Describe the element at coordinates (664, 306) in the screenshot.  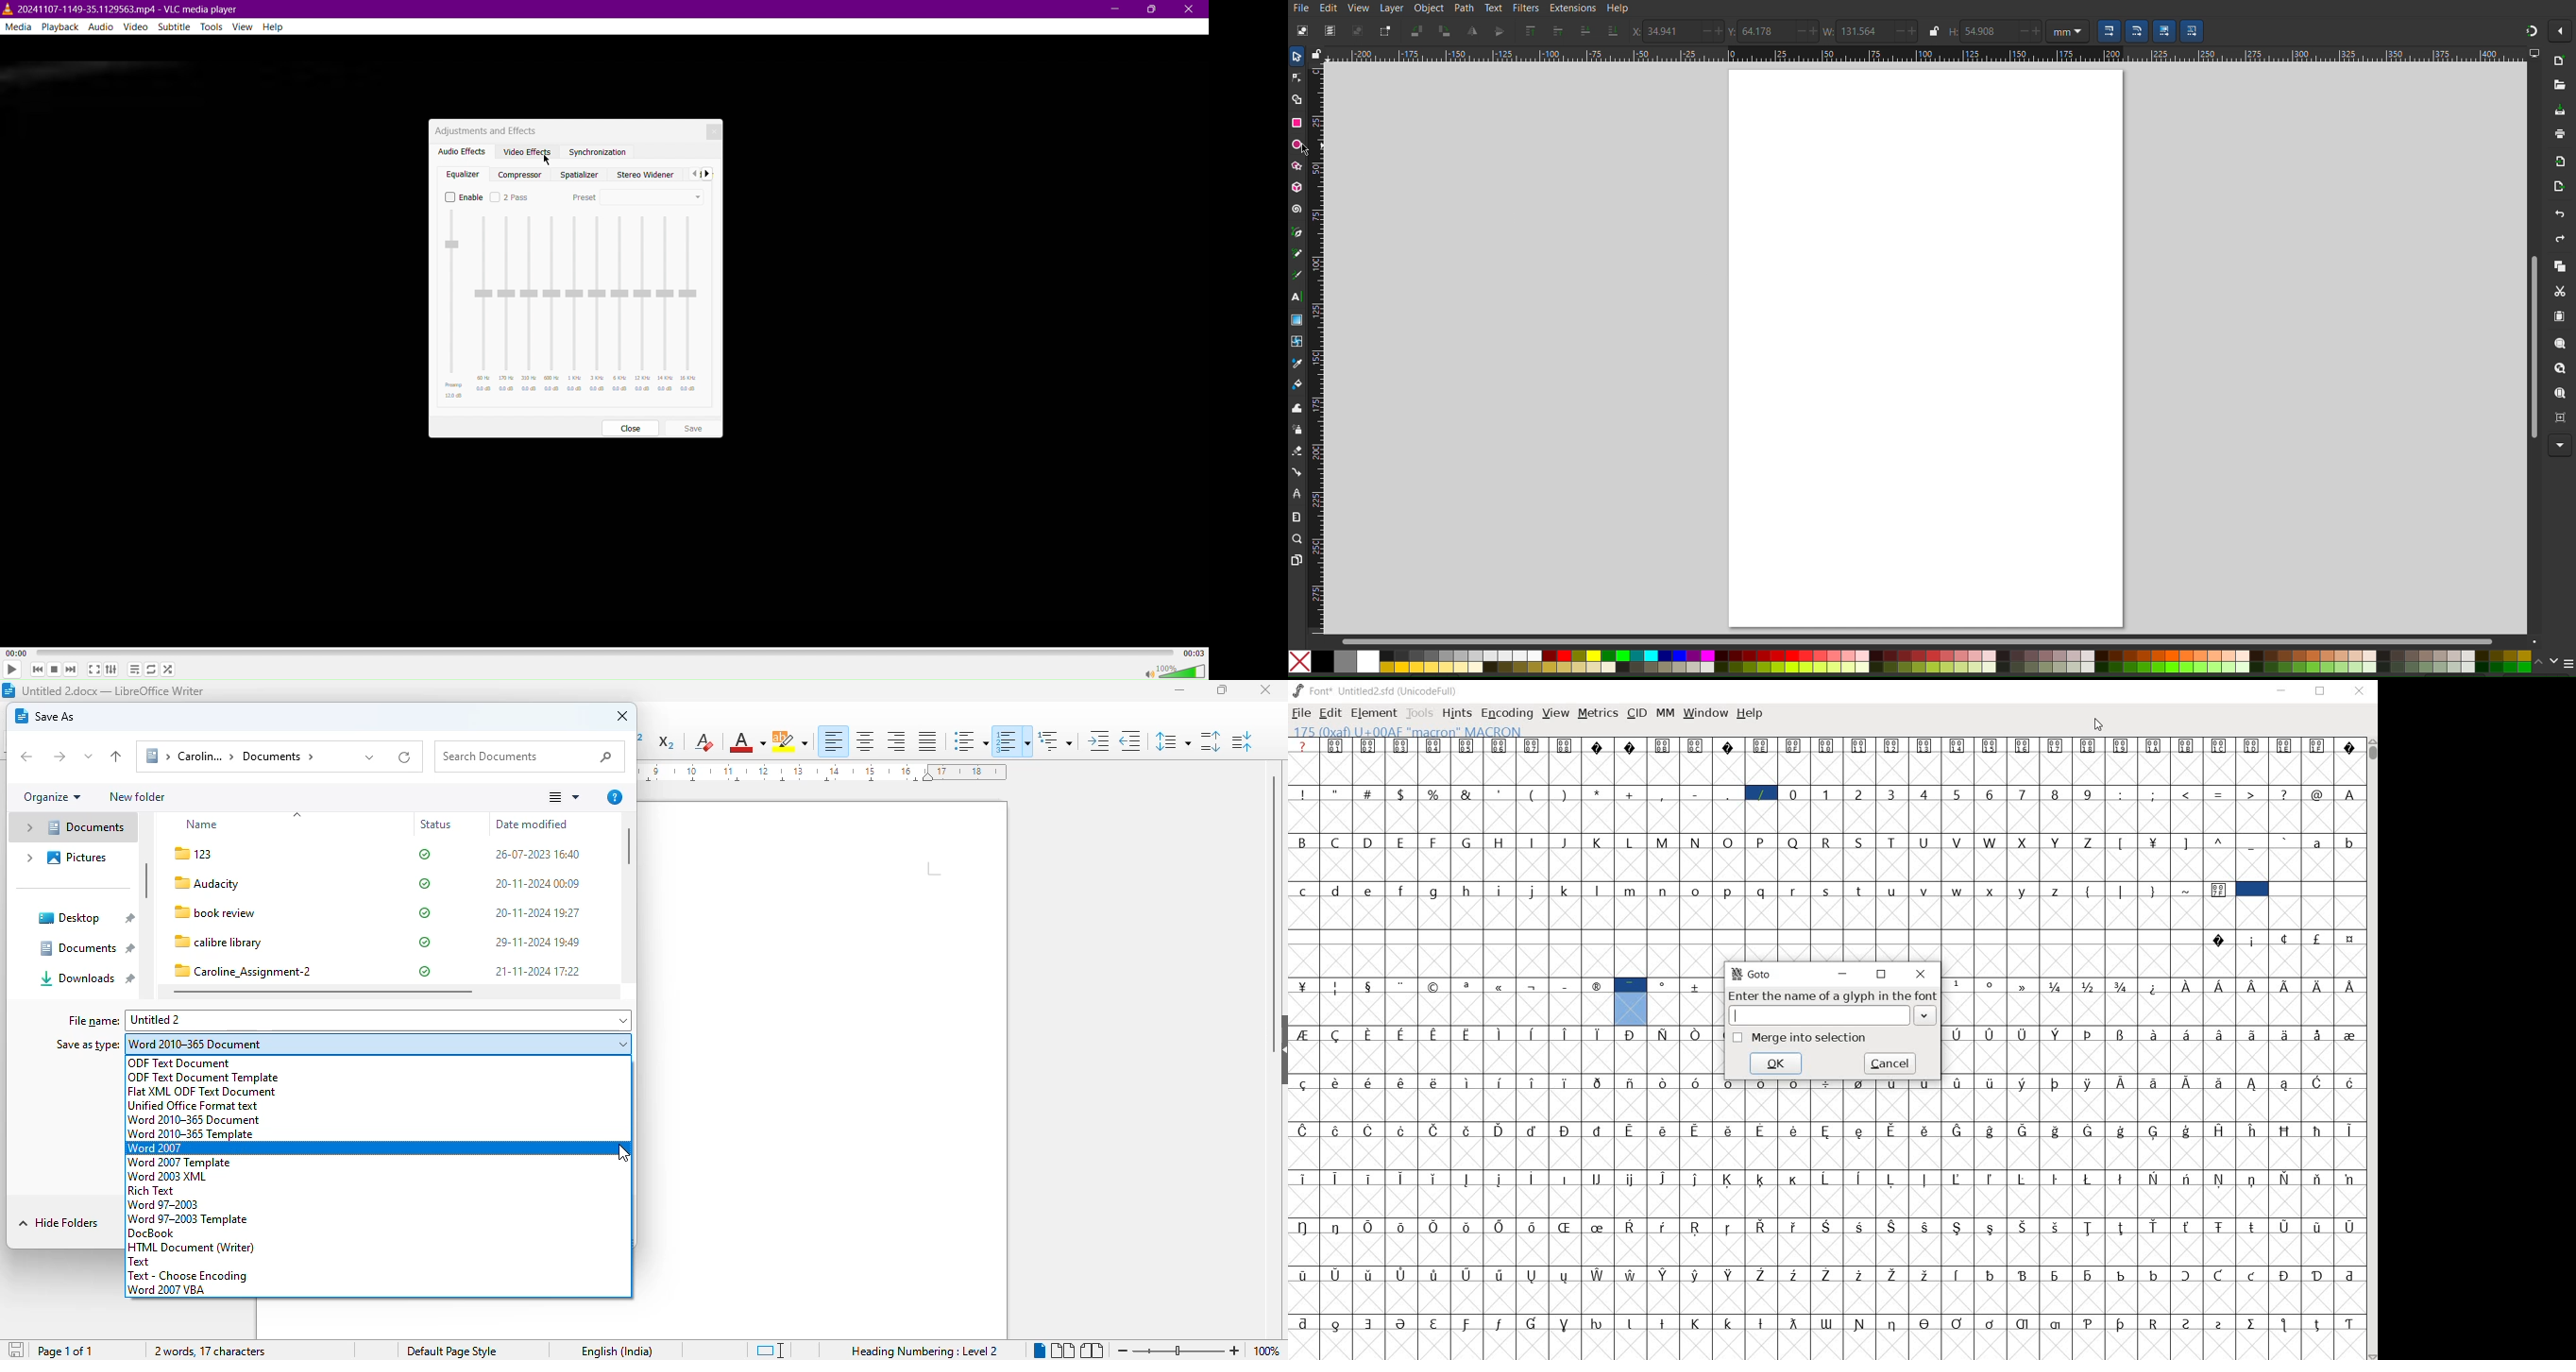
I see `14 KHz Equalizer` at that location.